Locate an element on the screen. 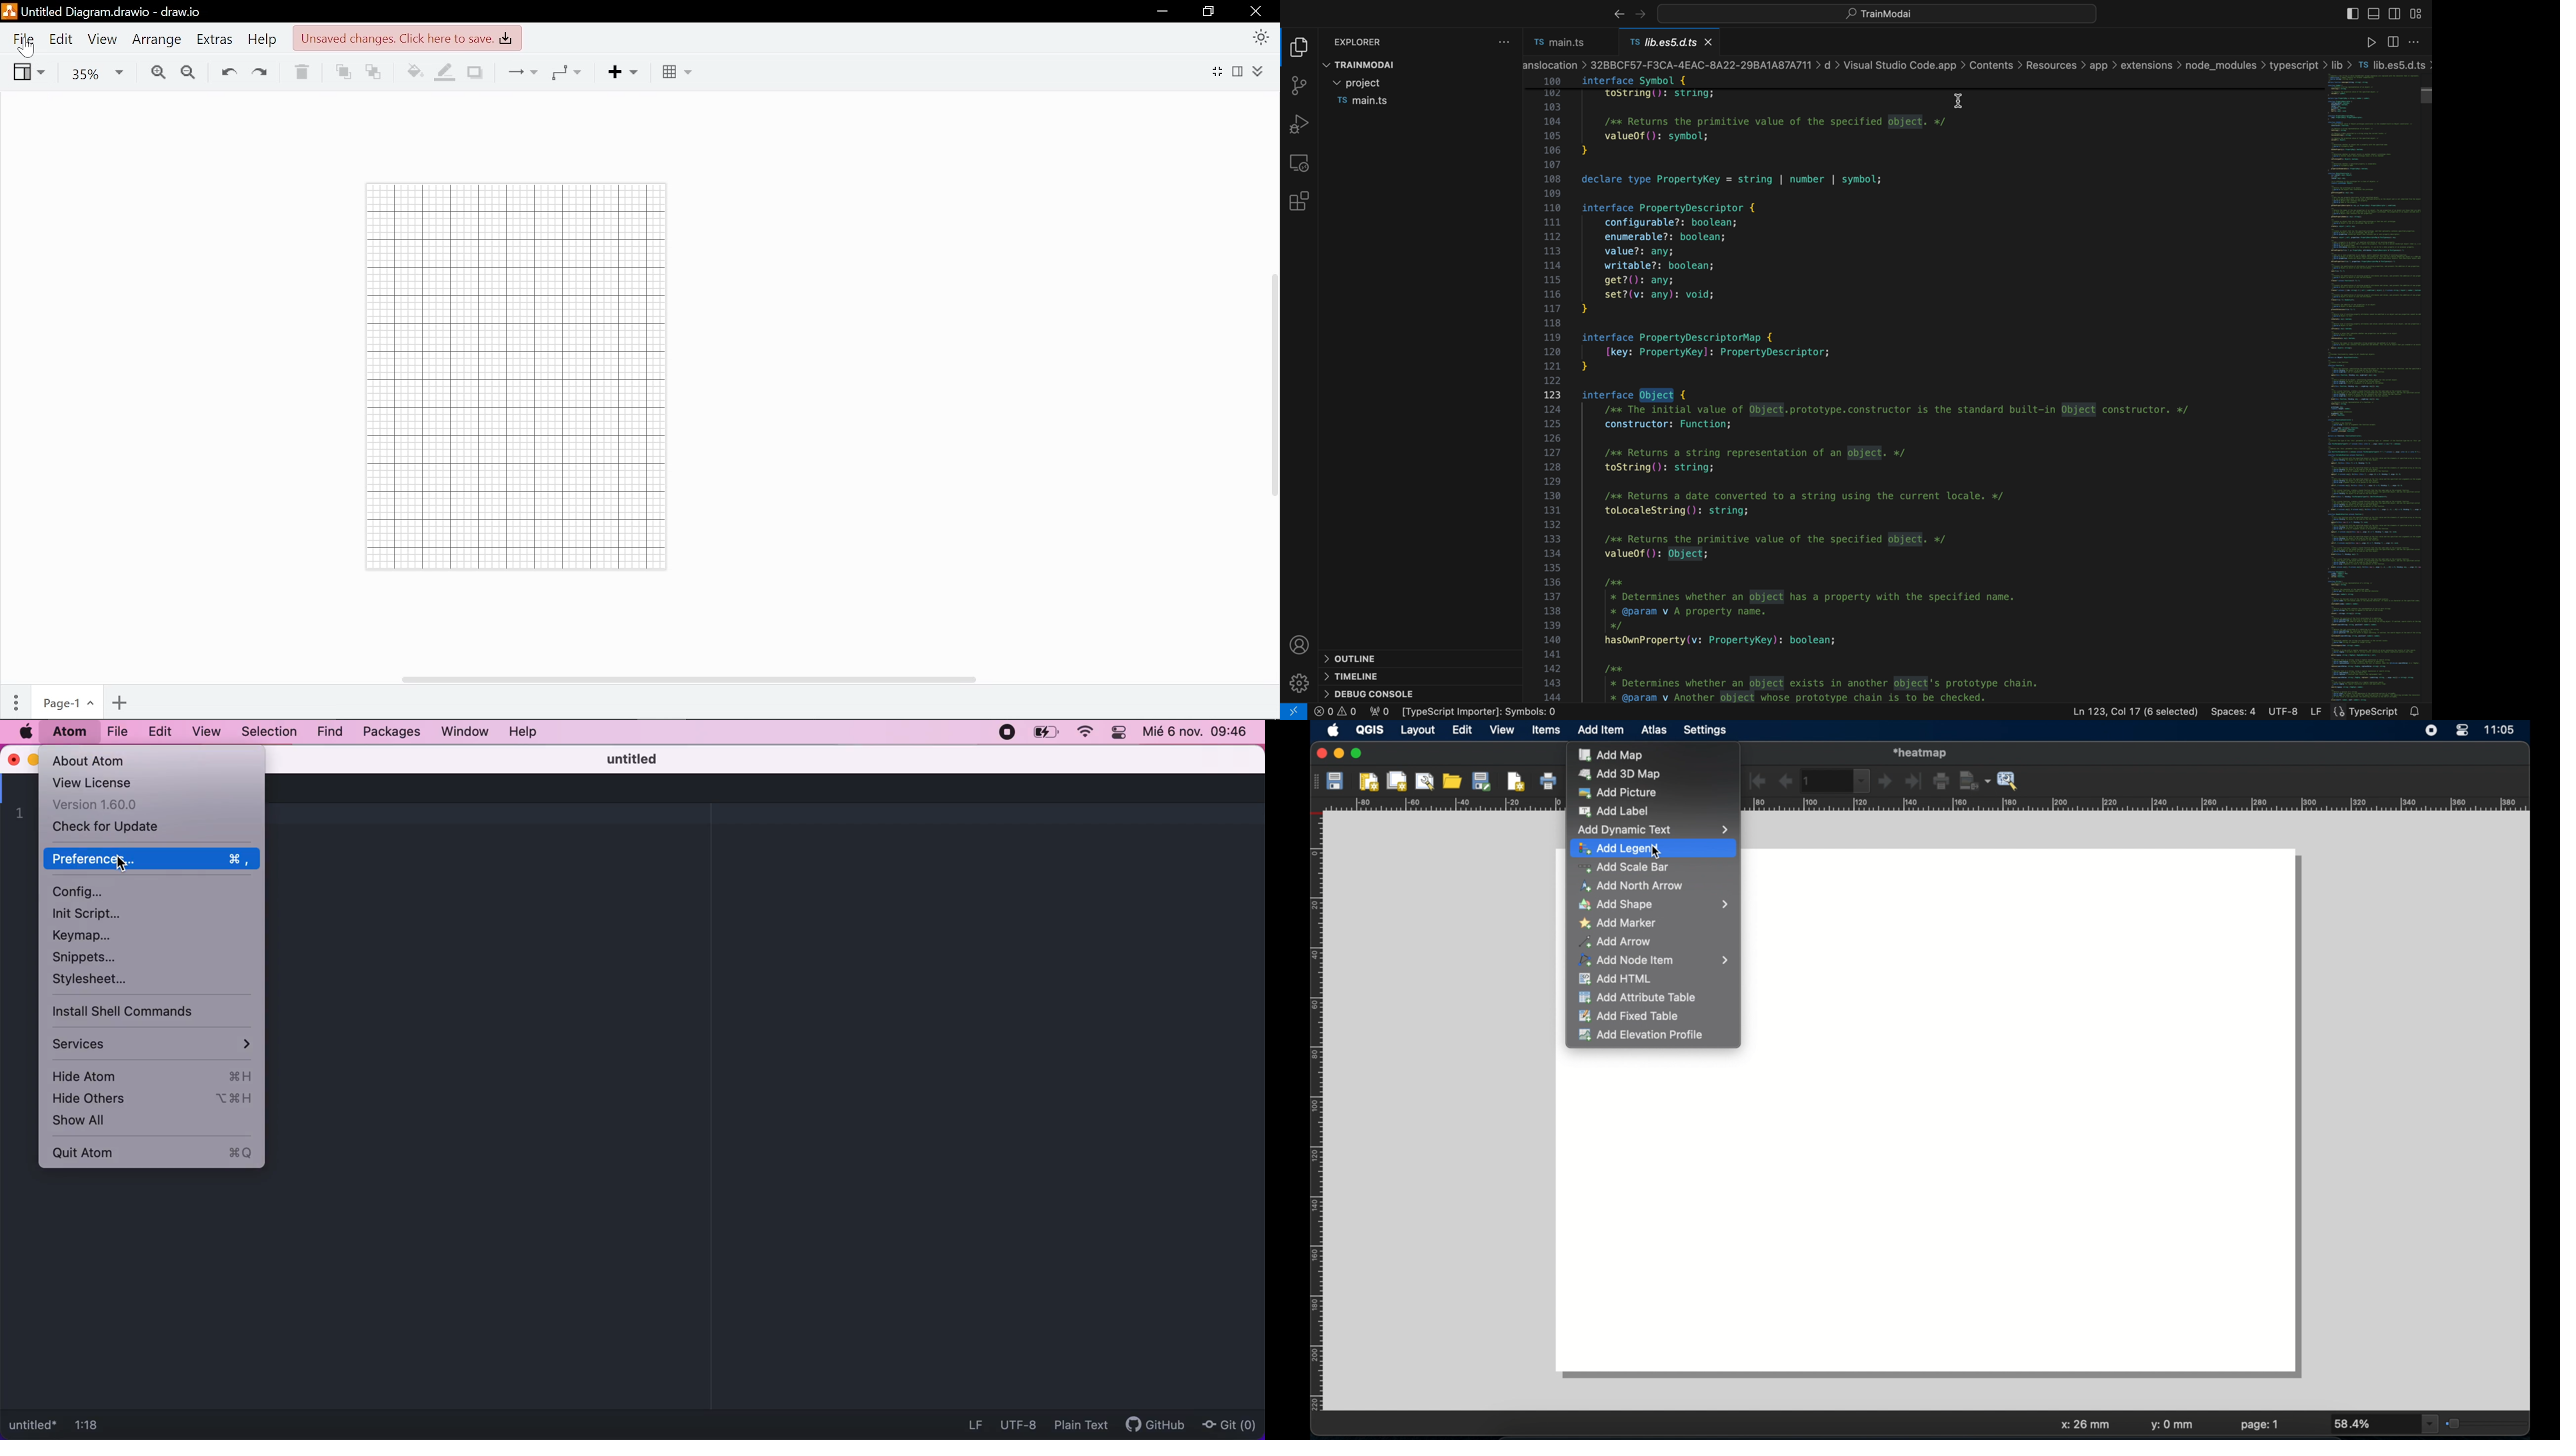 This screenshot has height=1456, width=2576. file settings is located at coordinates (1493, 42).